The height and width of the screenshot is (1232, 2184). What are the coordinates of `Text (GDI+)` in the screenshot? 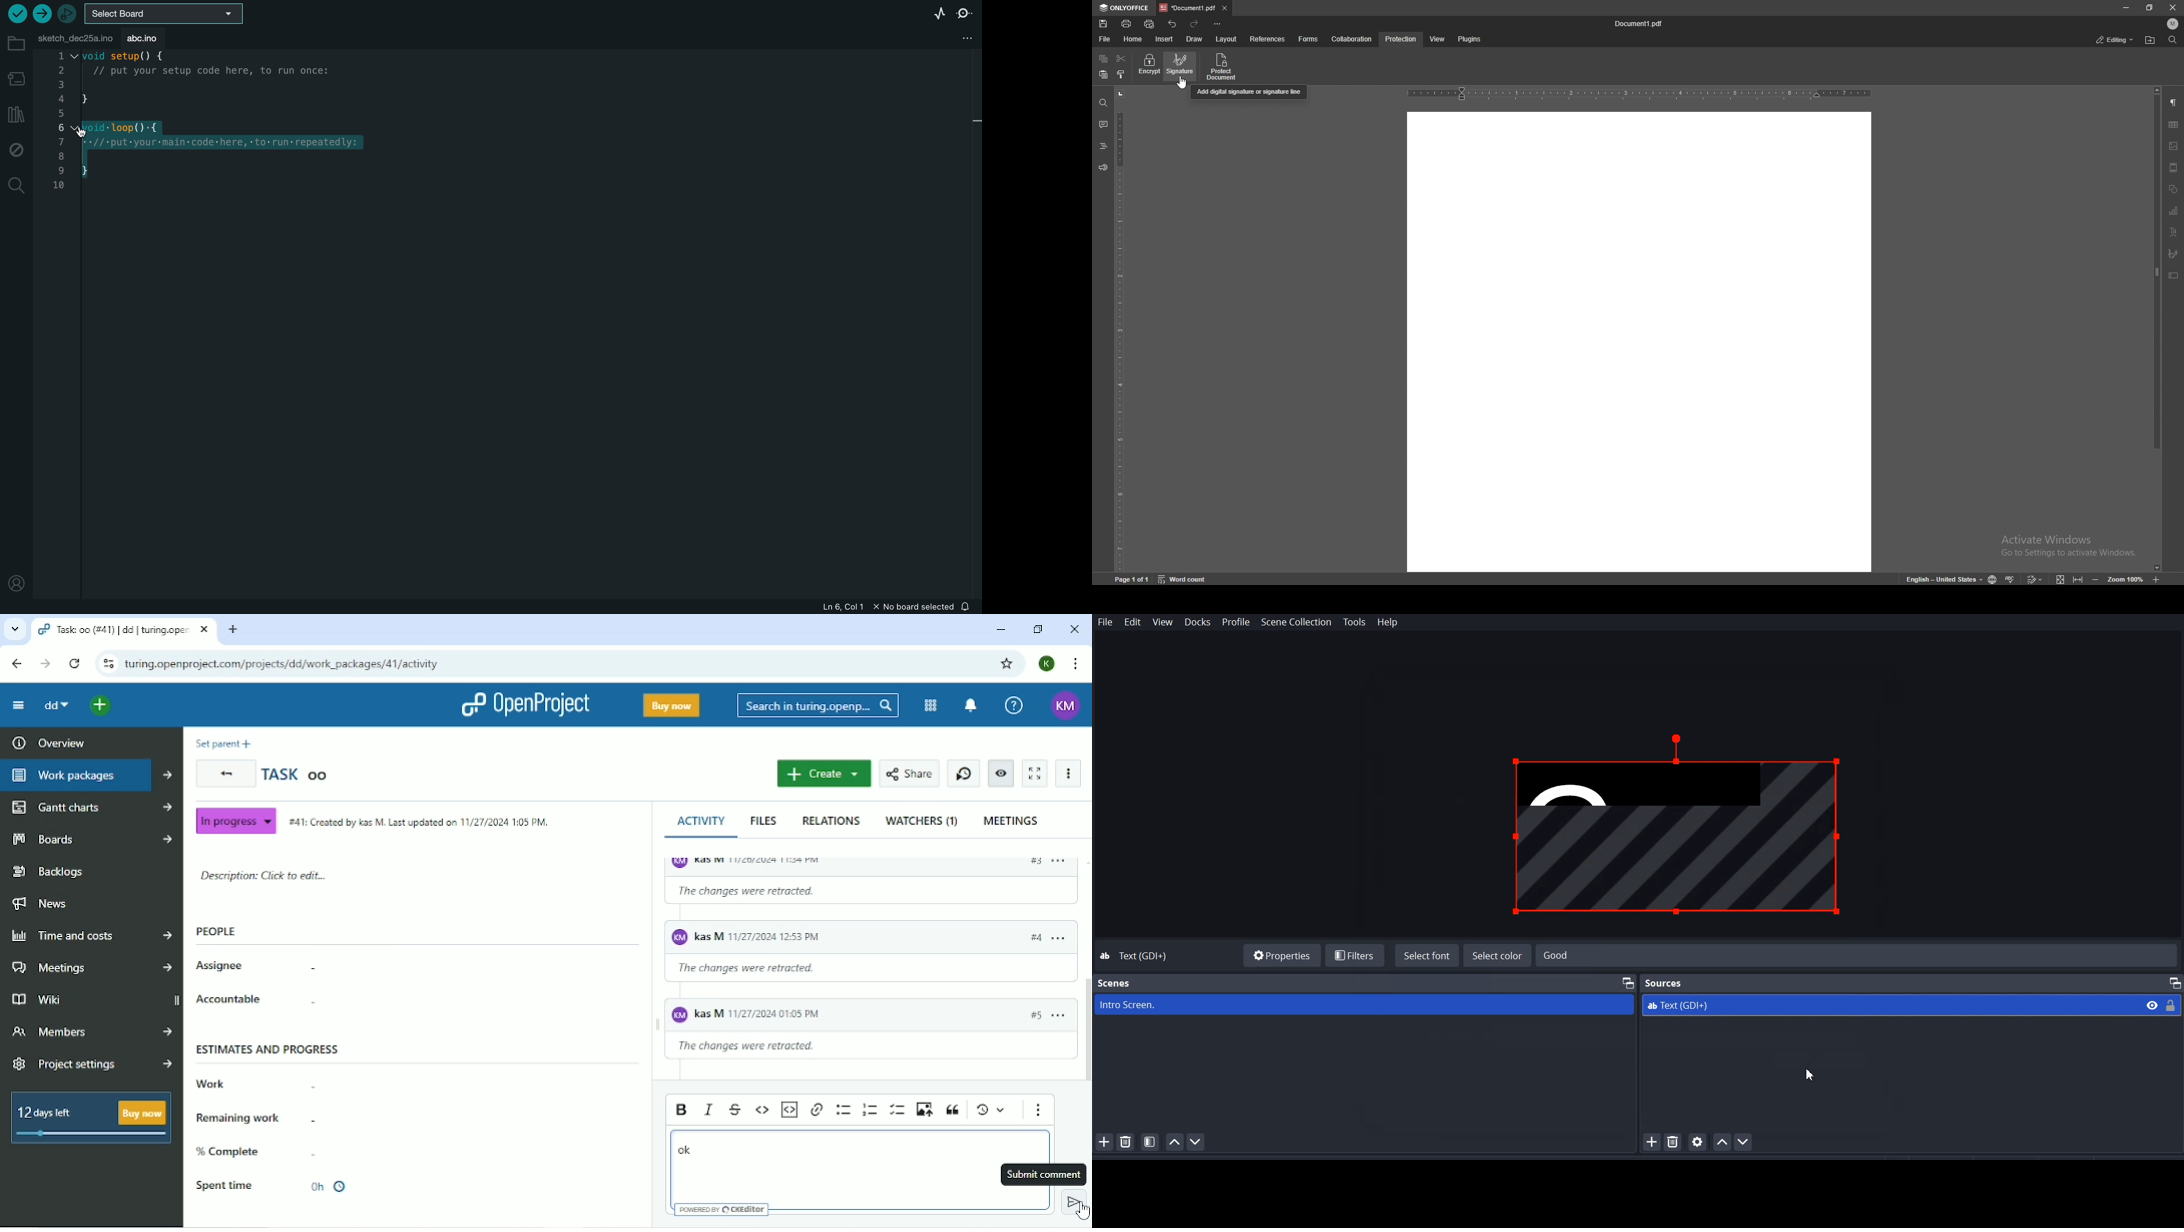 It's located at (1887, 1007).